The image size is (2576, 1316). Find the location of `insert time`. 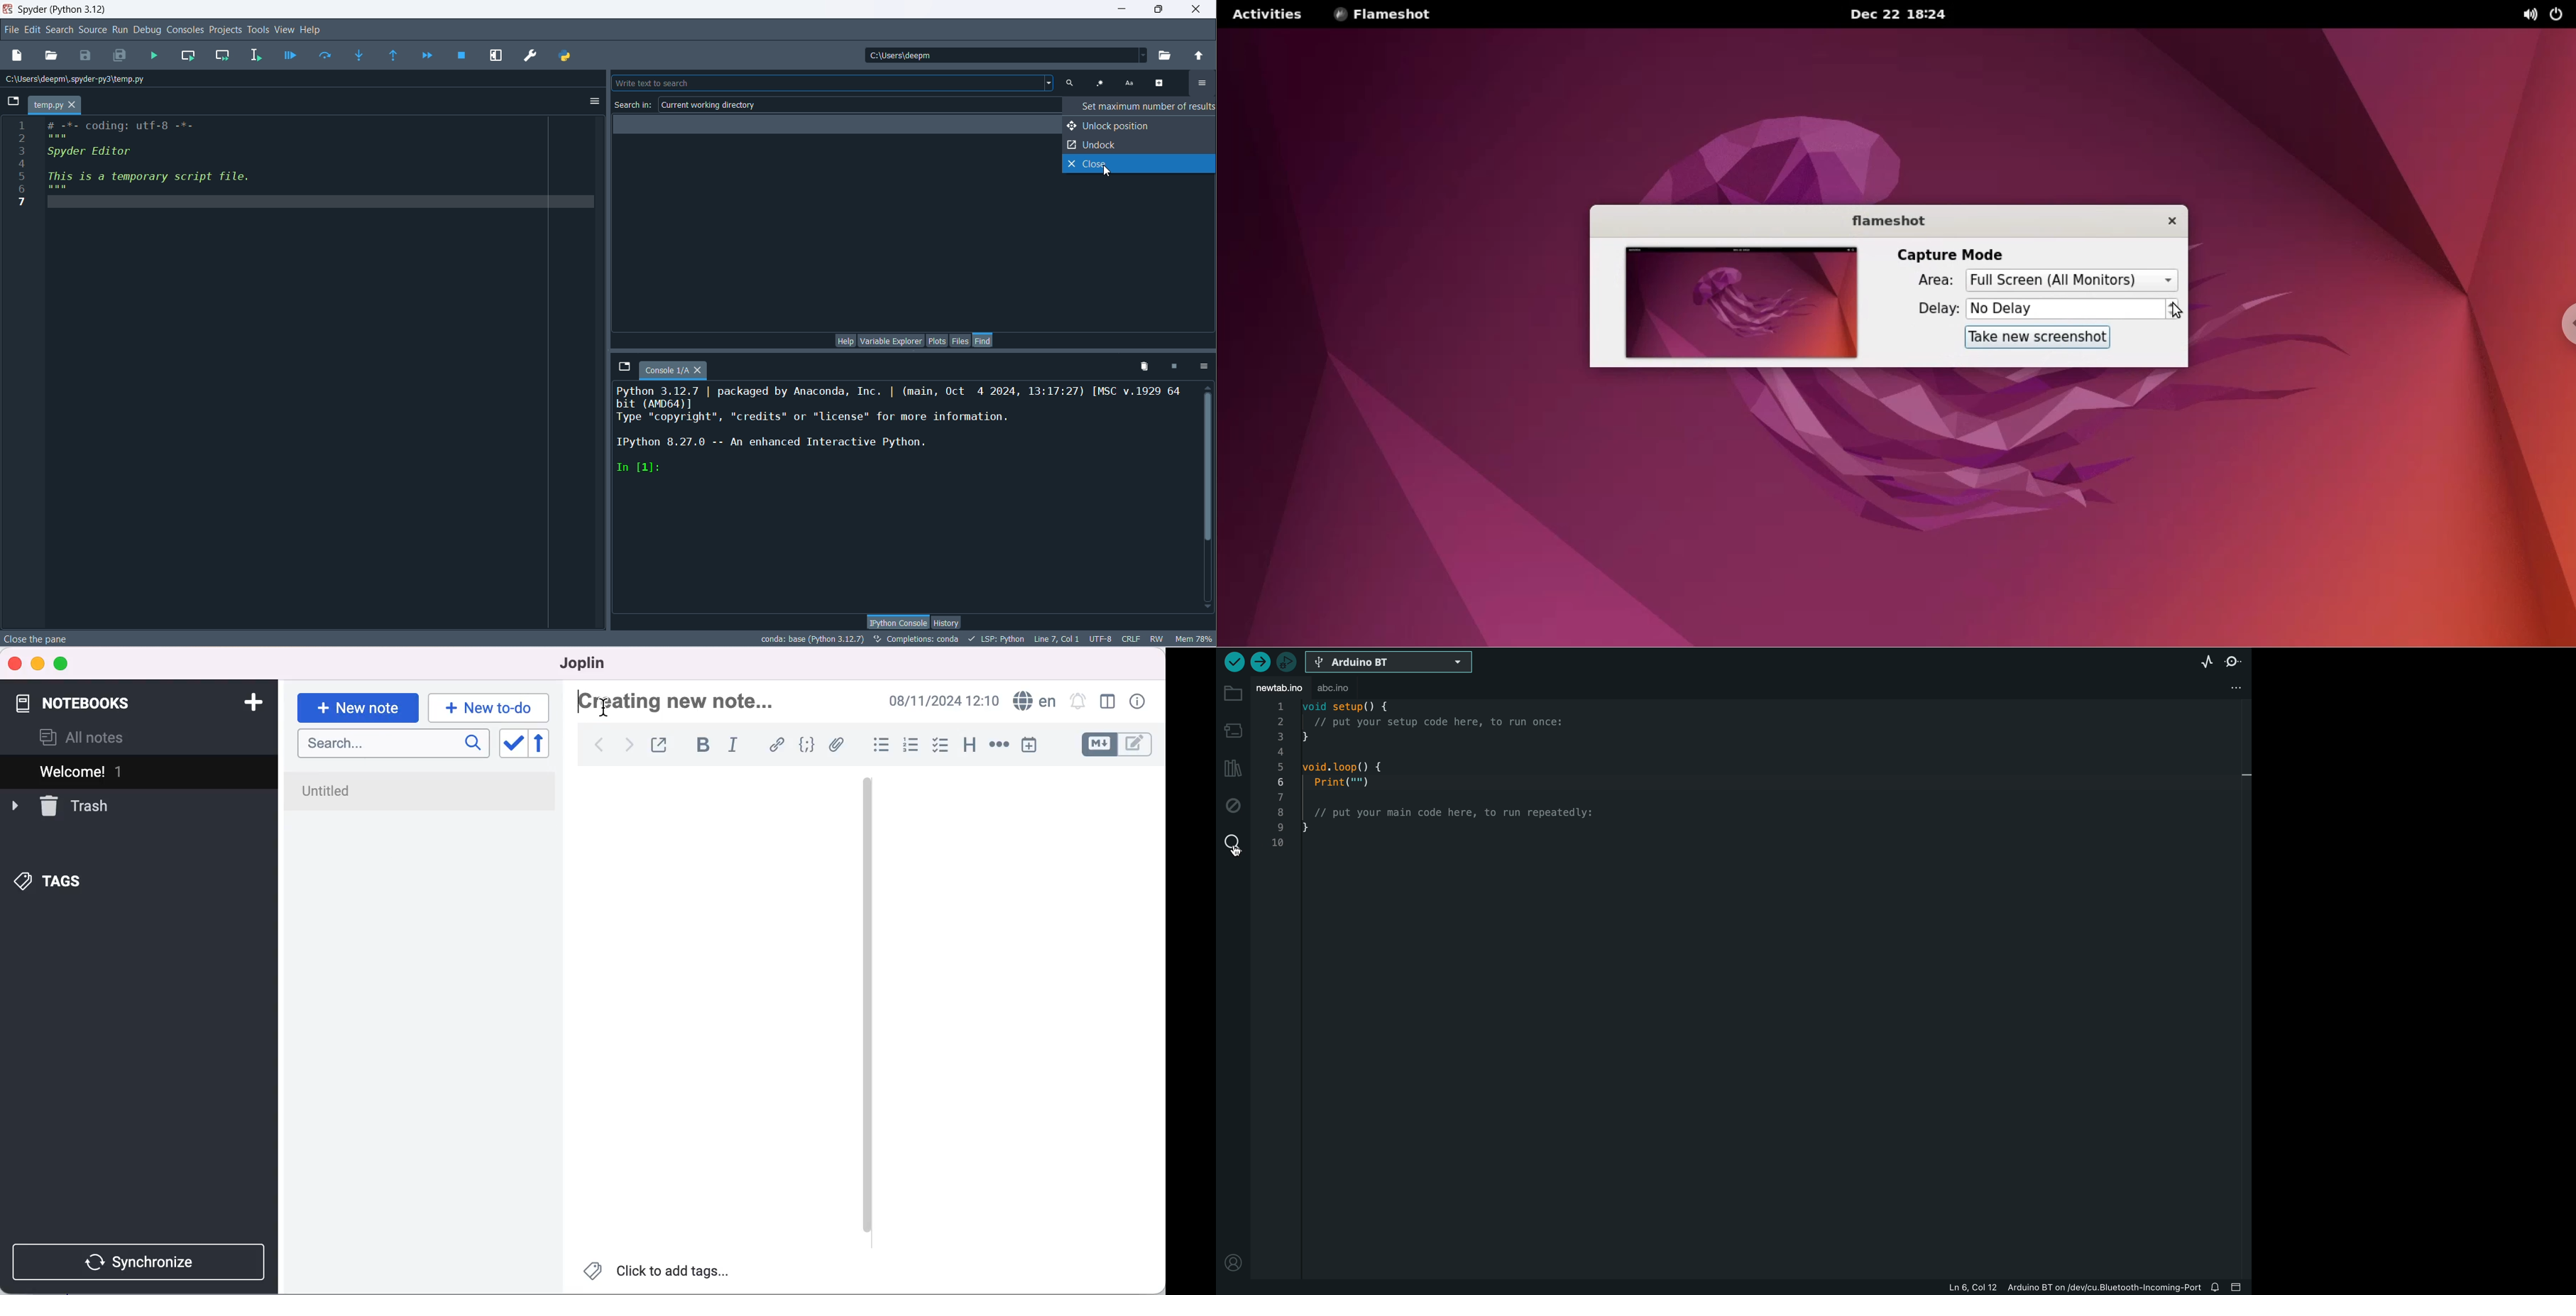

insert time is located at coordinates (1036, 744).